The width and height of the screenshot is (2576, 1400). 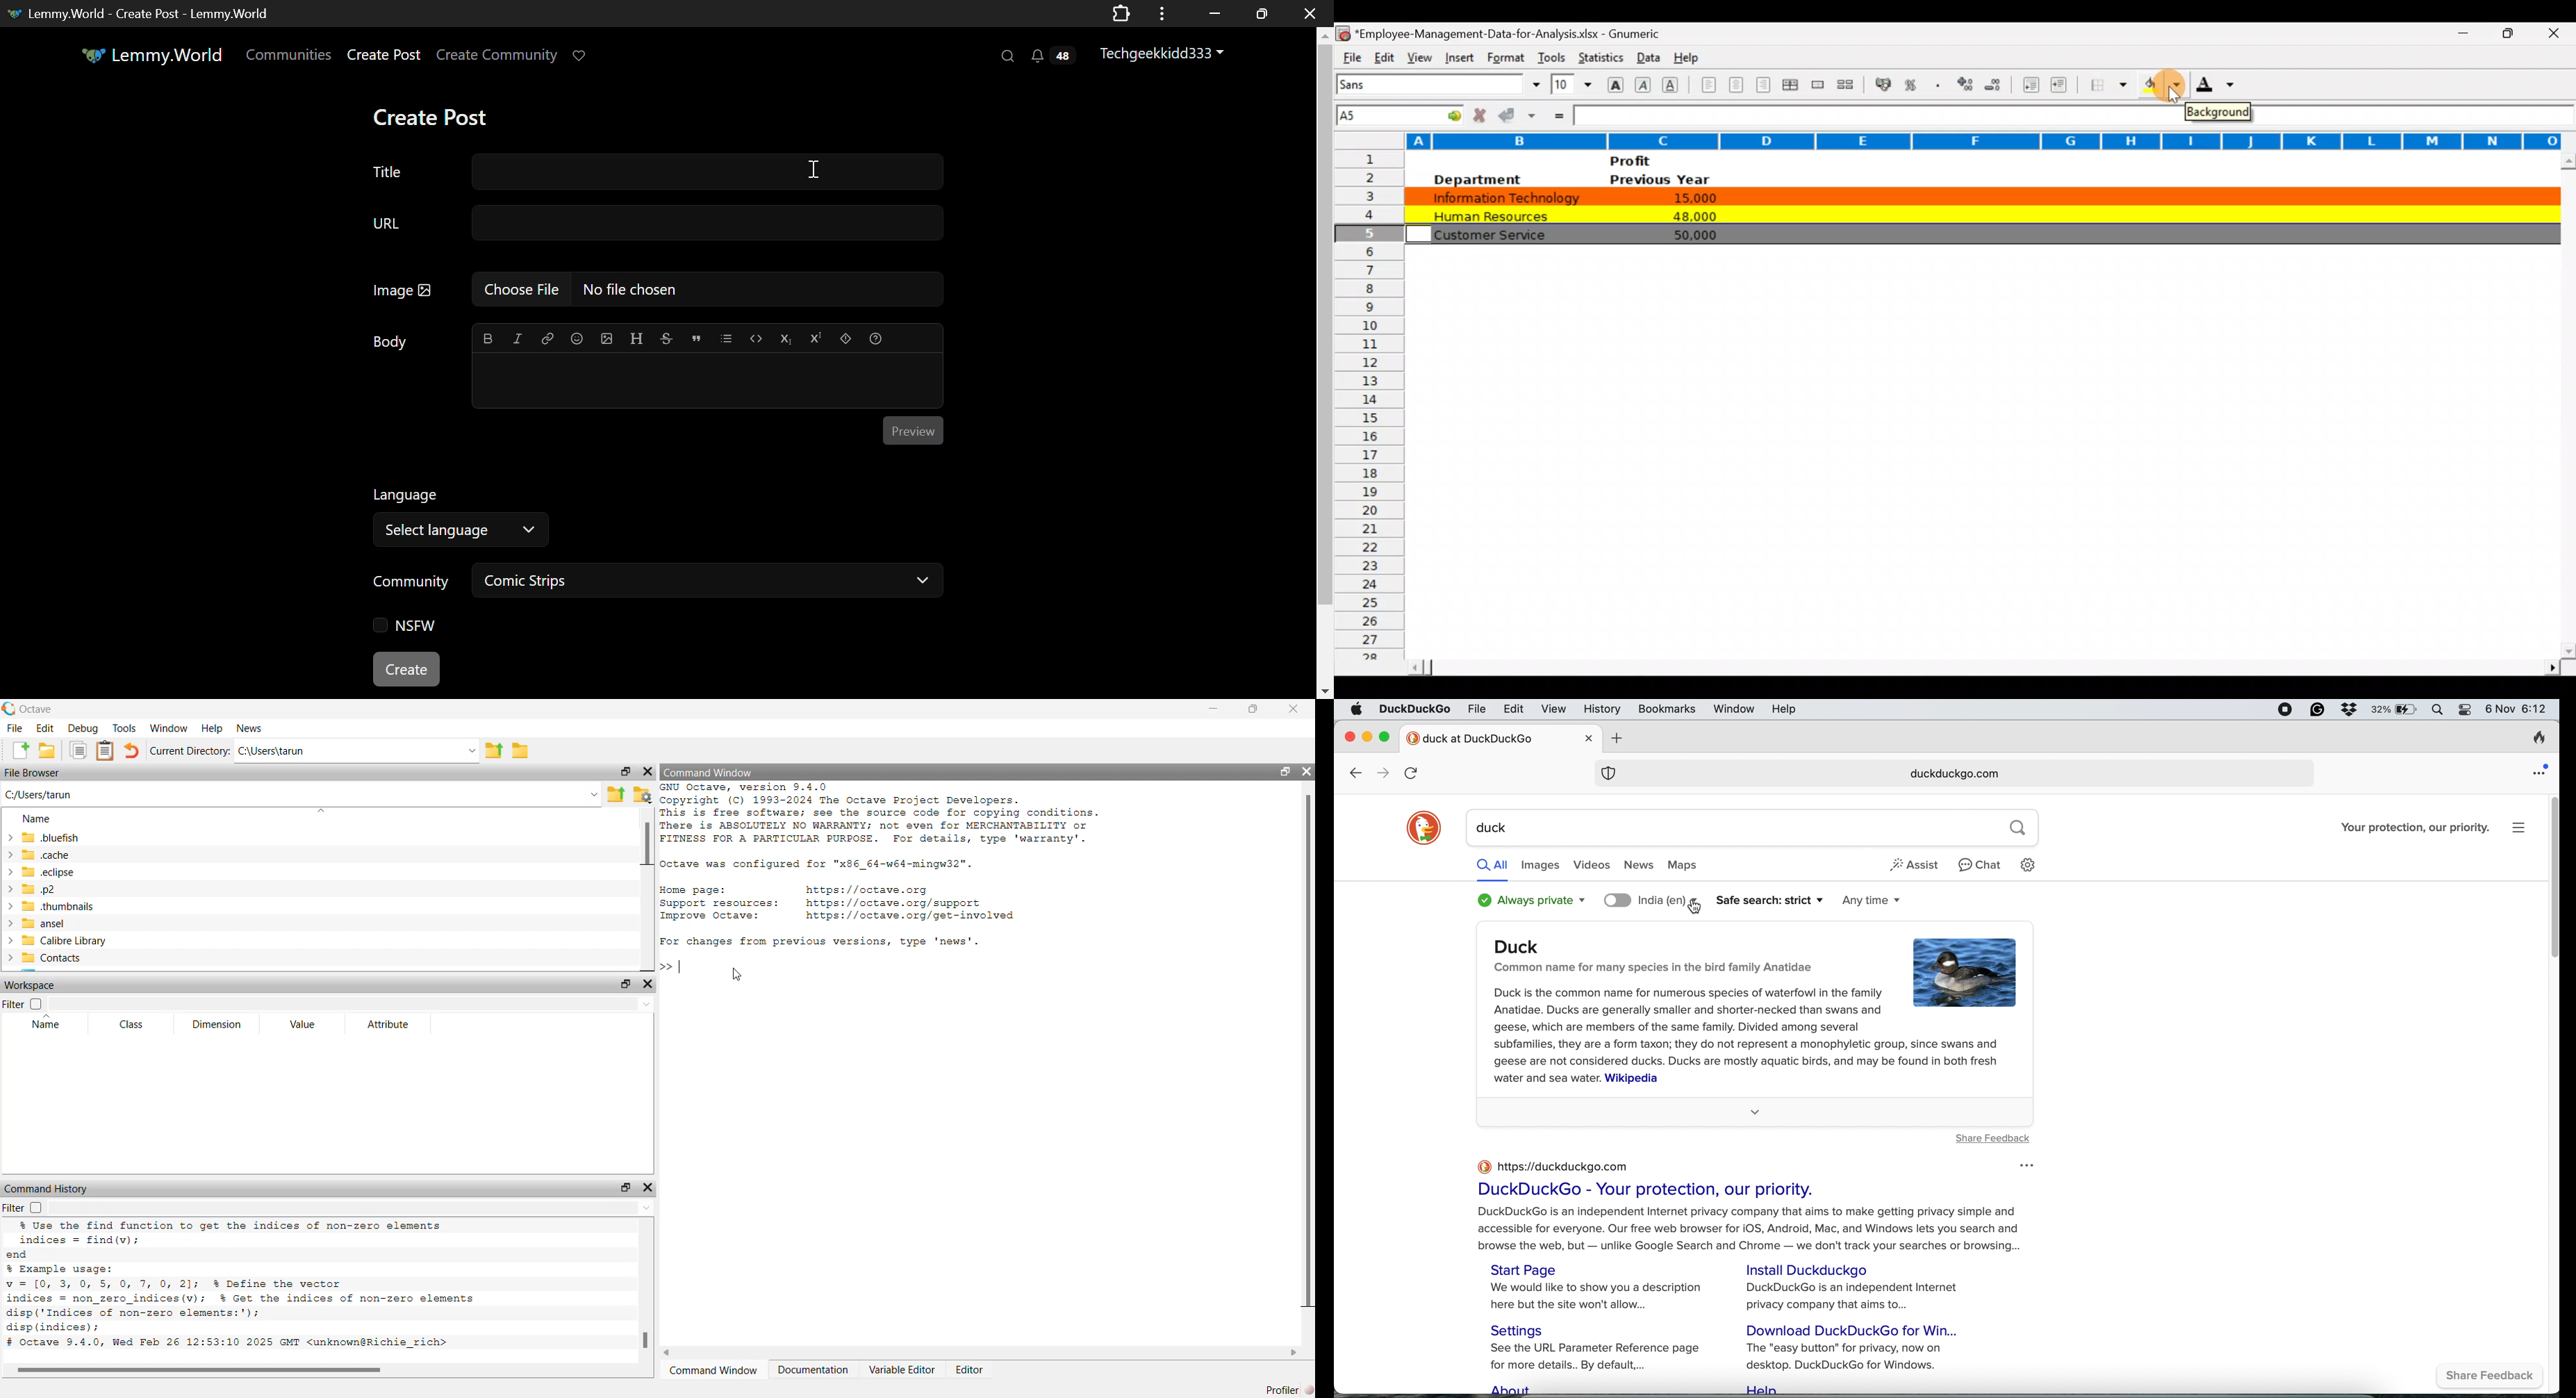 What do you see at coordinates (843, 338) in the screenshot?
I see `spoiler` at bounding box center [843, 338].